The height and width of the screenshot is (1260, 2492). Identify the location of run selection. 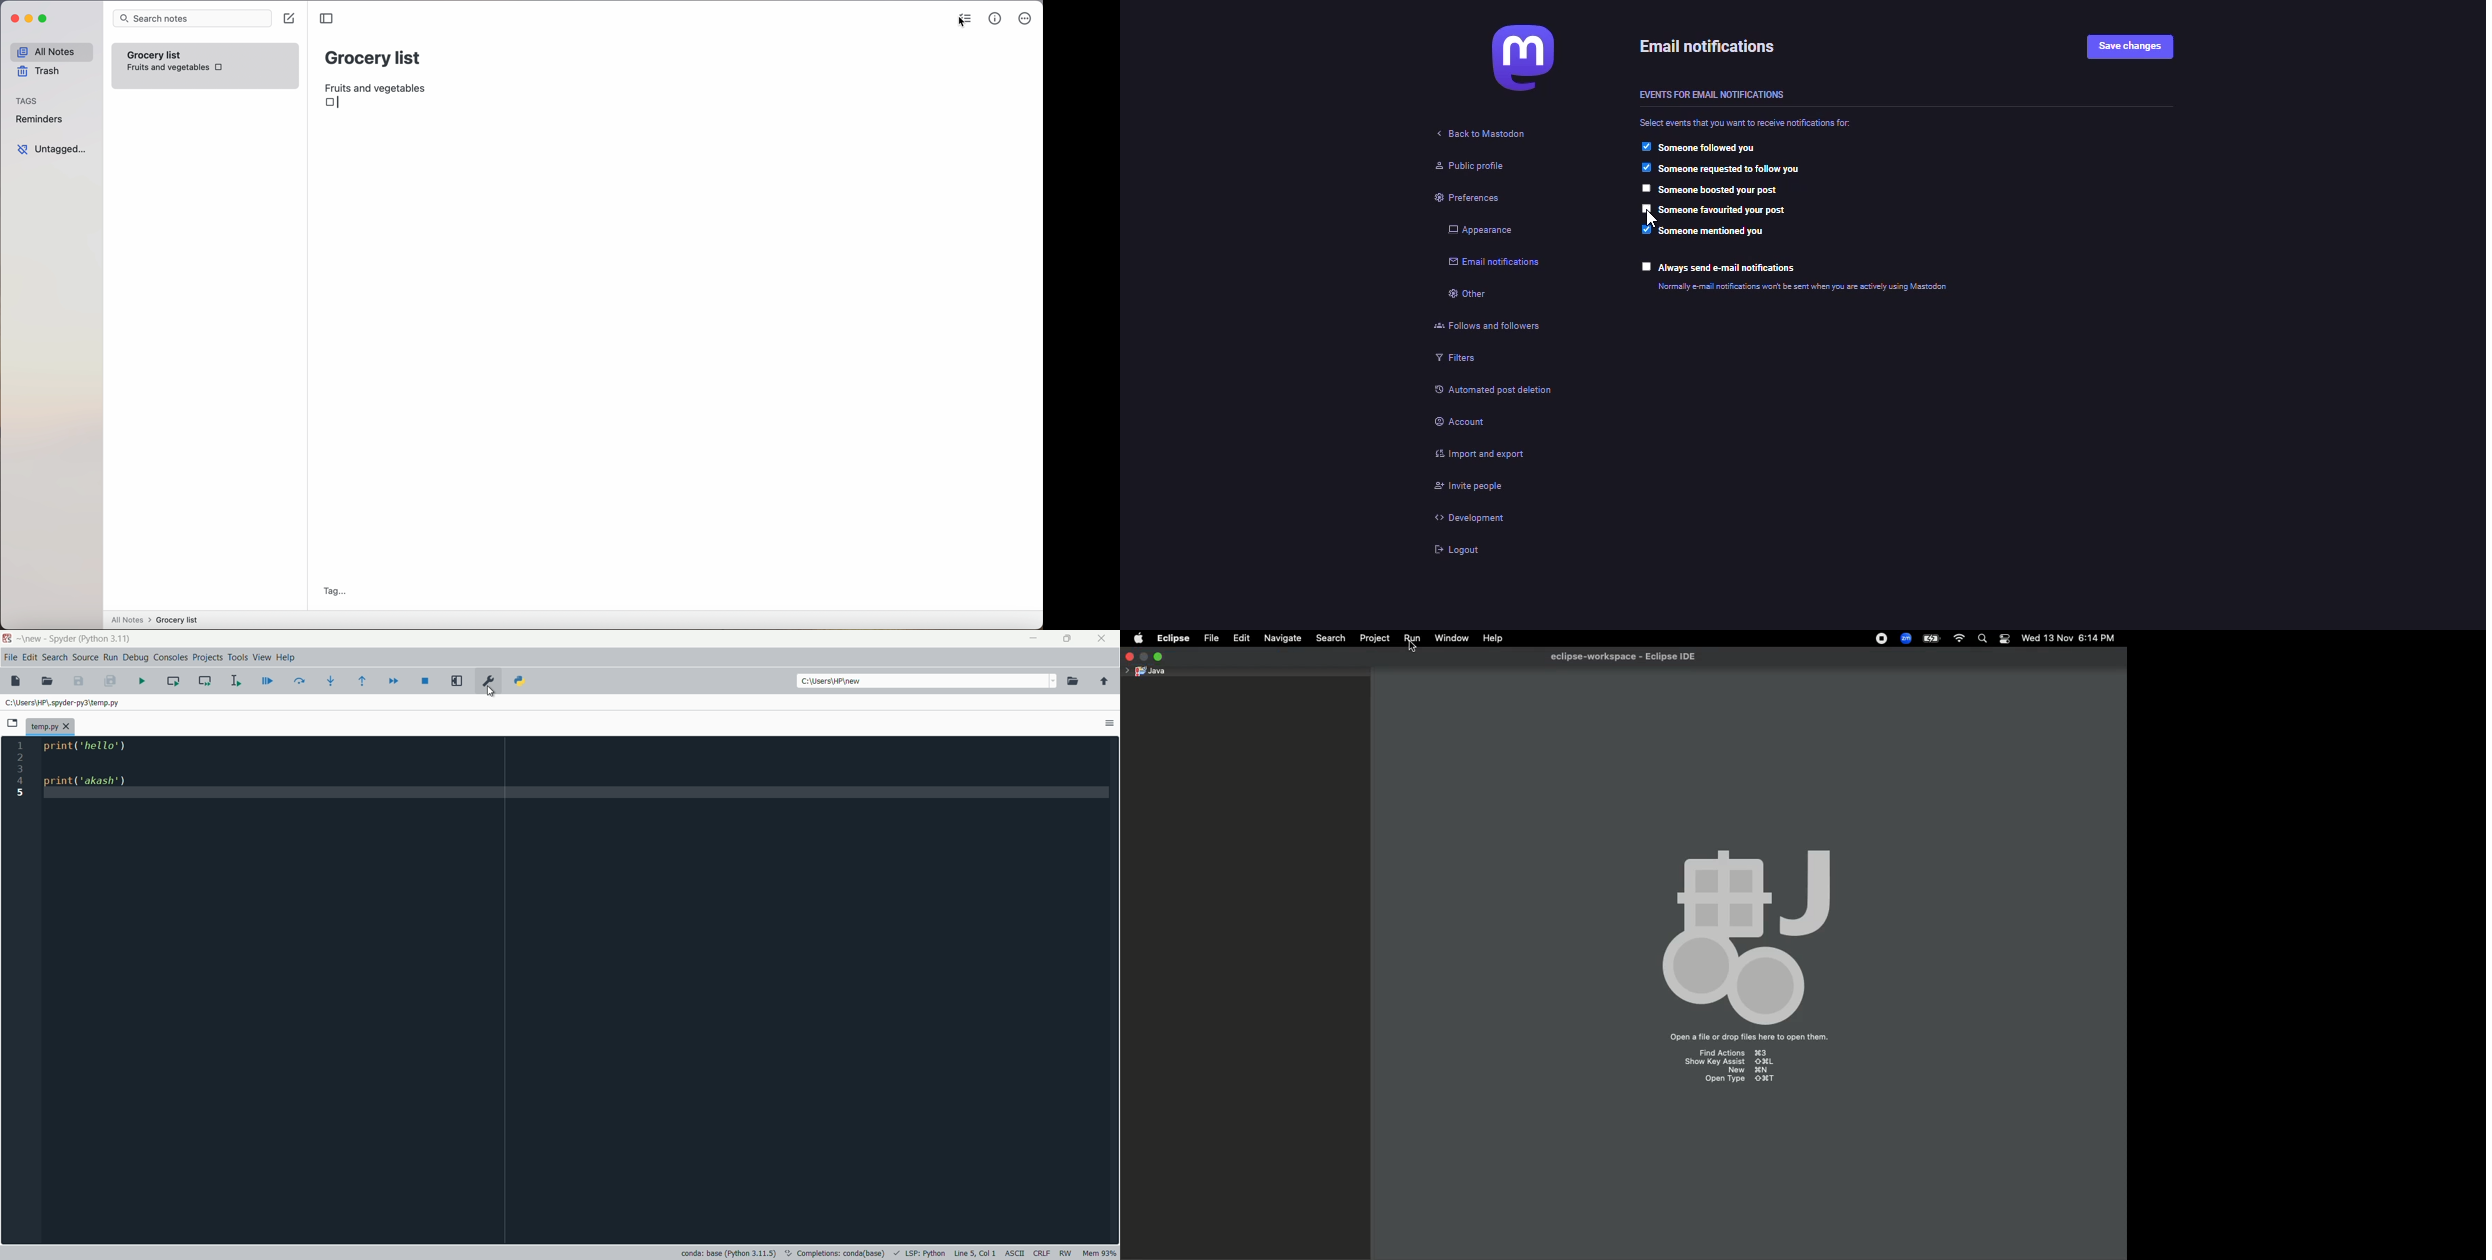
(235, 680).